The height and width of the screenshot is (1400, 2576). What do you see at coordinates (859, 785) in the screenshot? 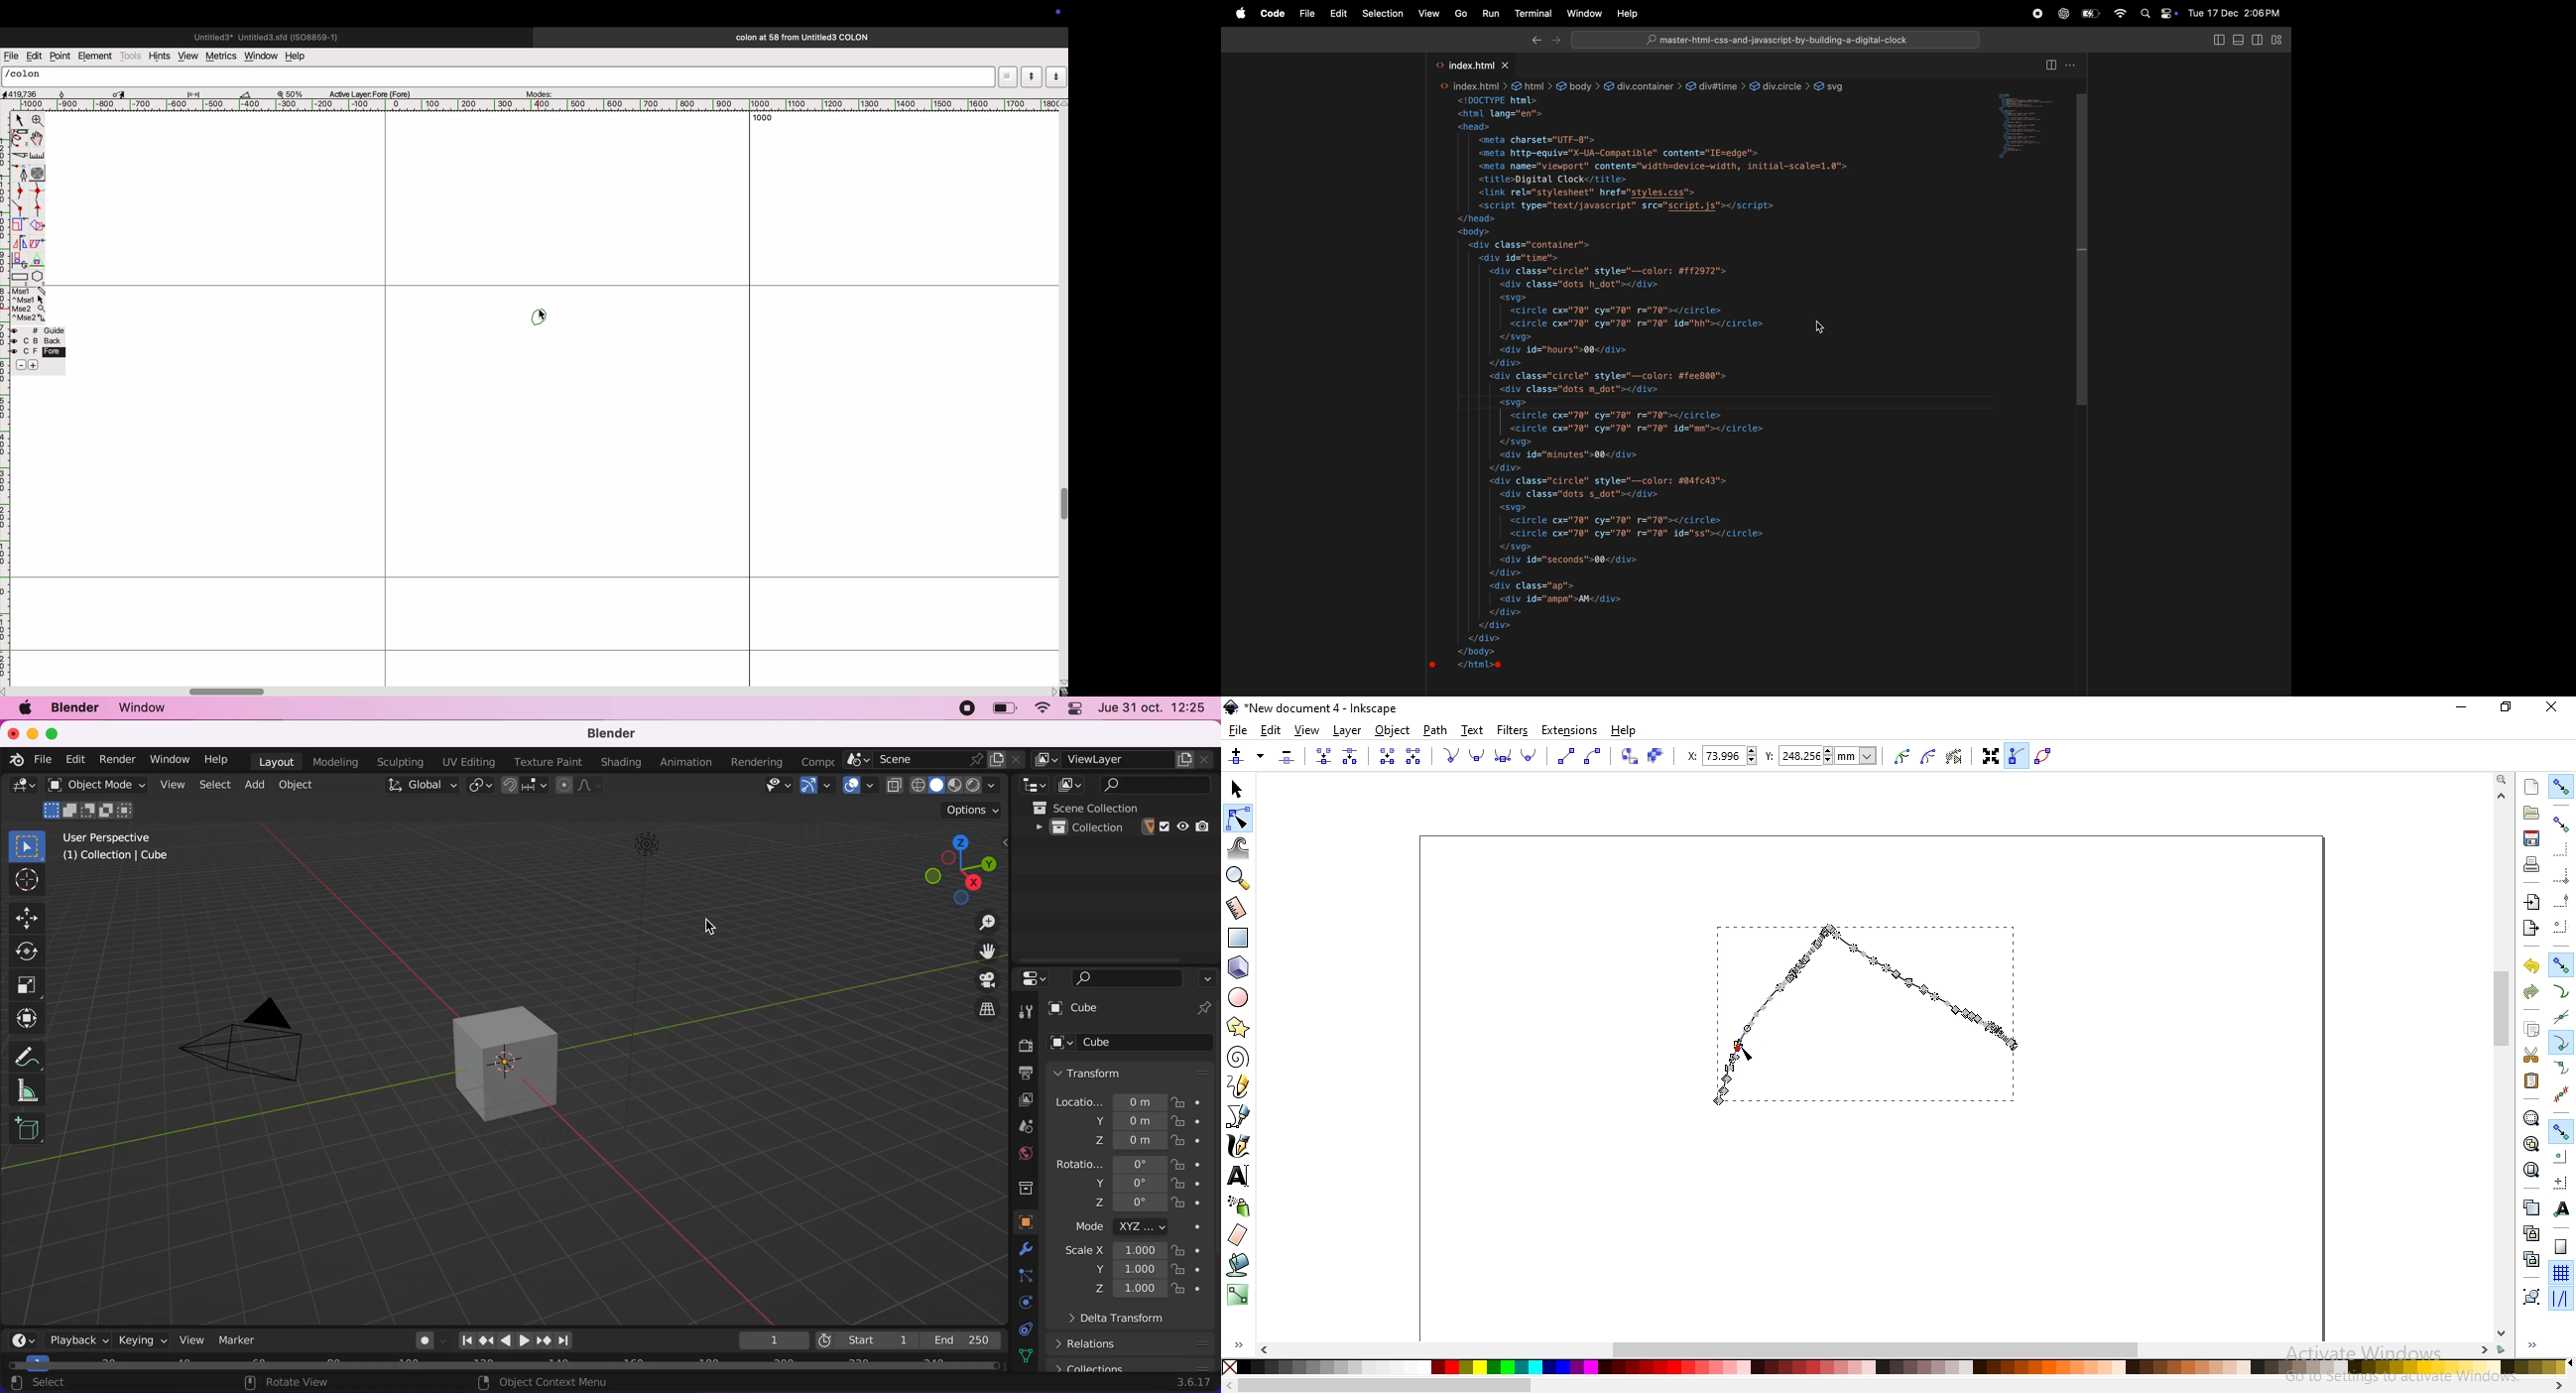
I see `overlays` at bounding box center [859, 785].